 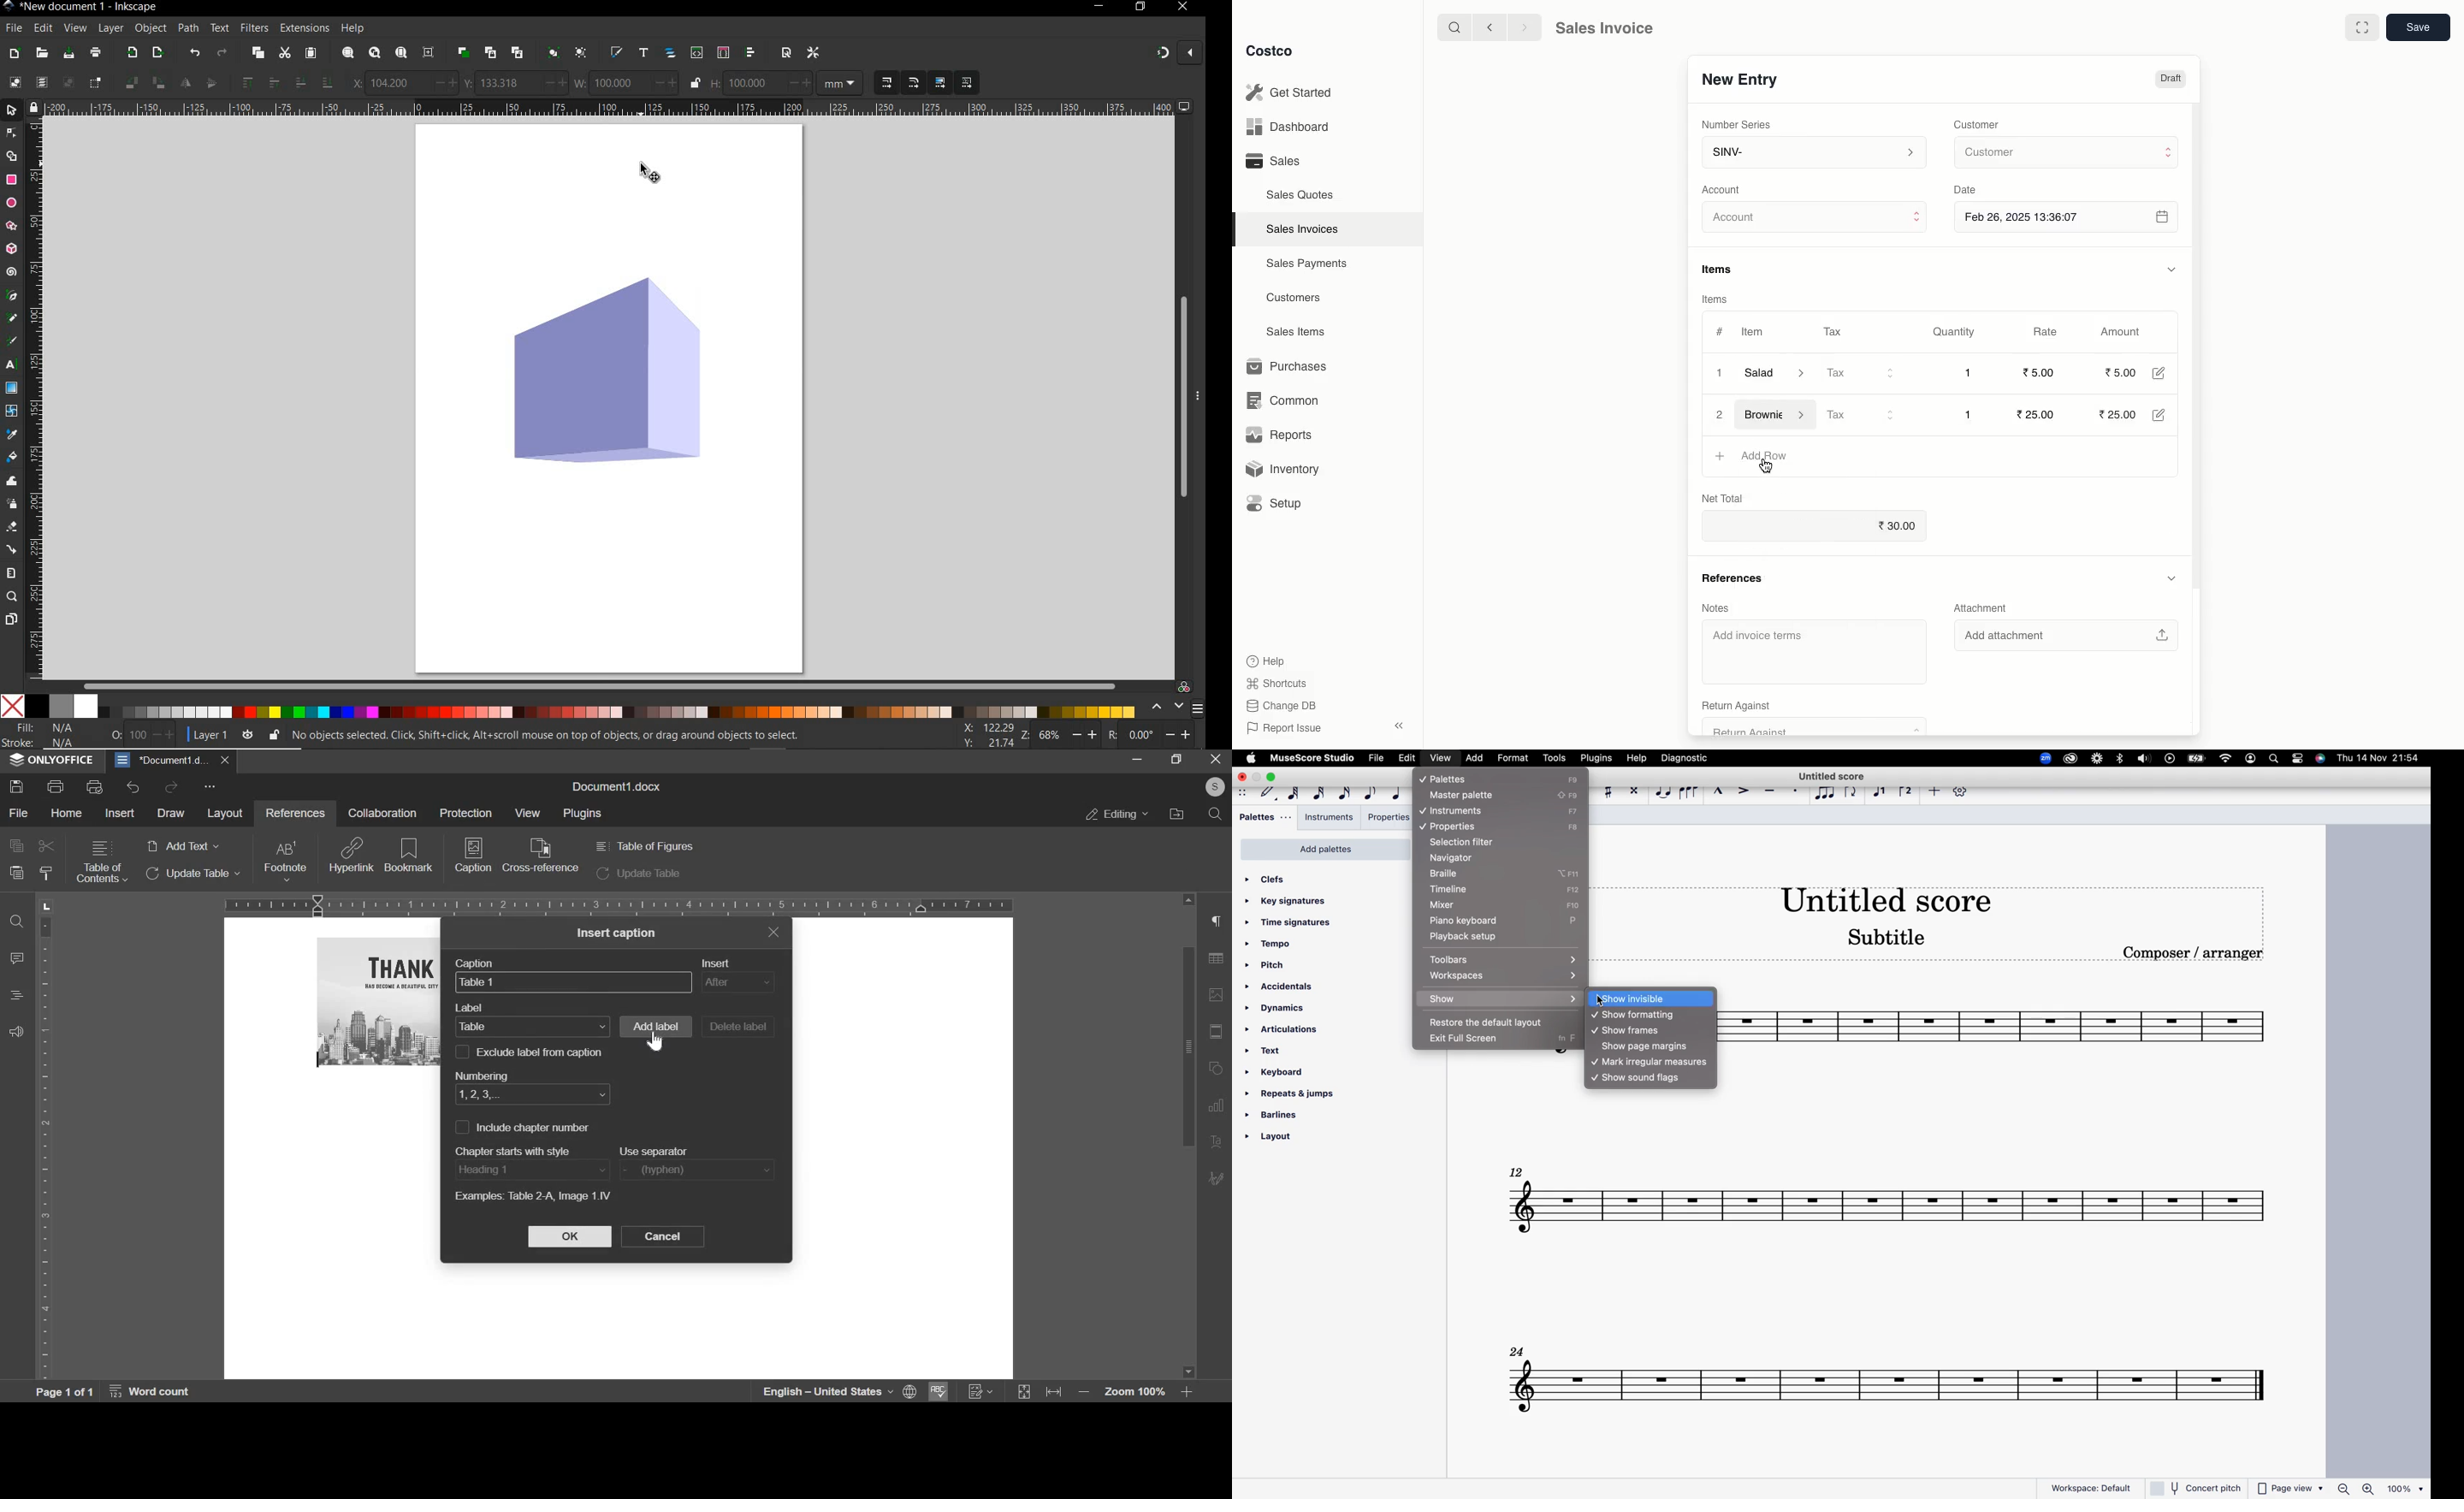 What do you see at coordinates (671, 52) in the screenshot?
I see `open objects` at bounding box center [671, 52].